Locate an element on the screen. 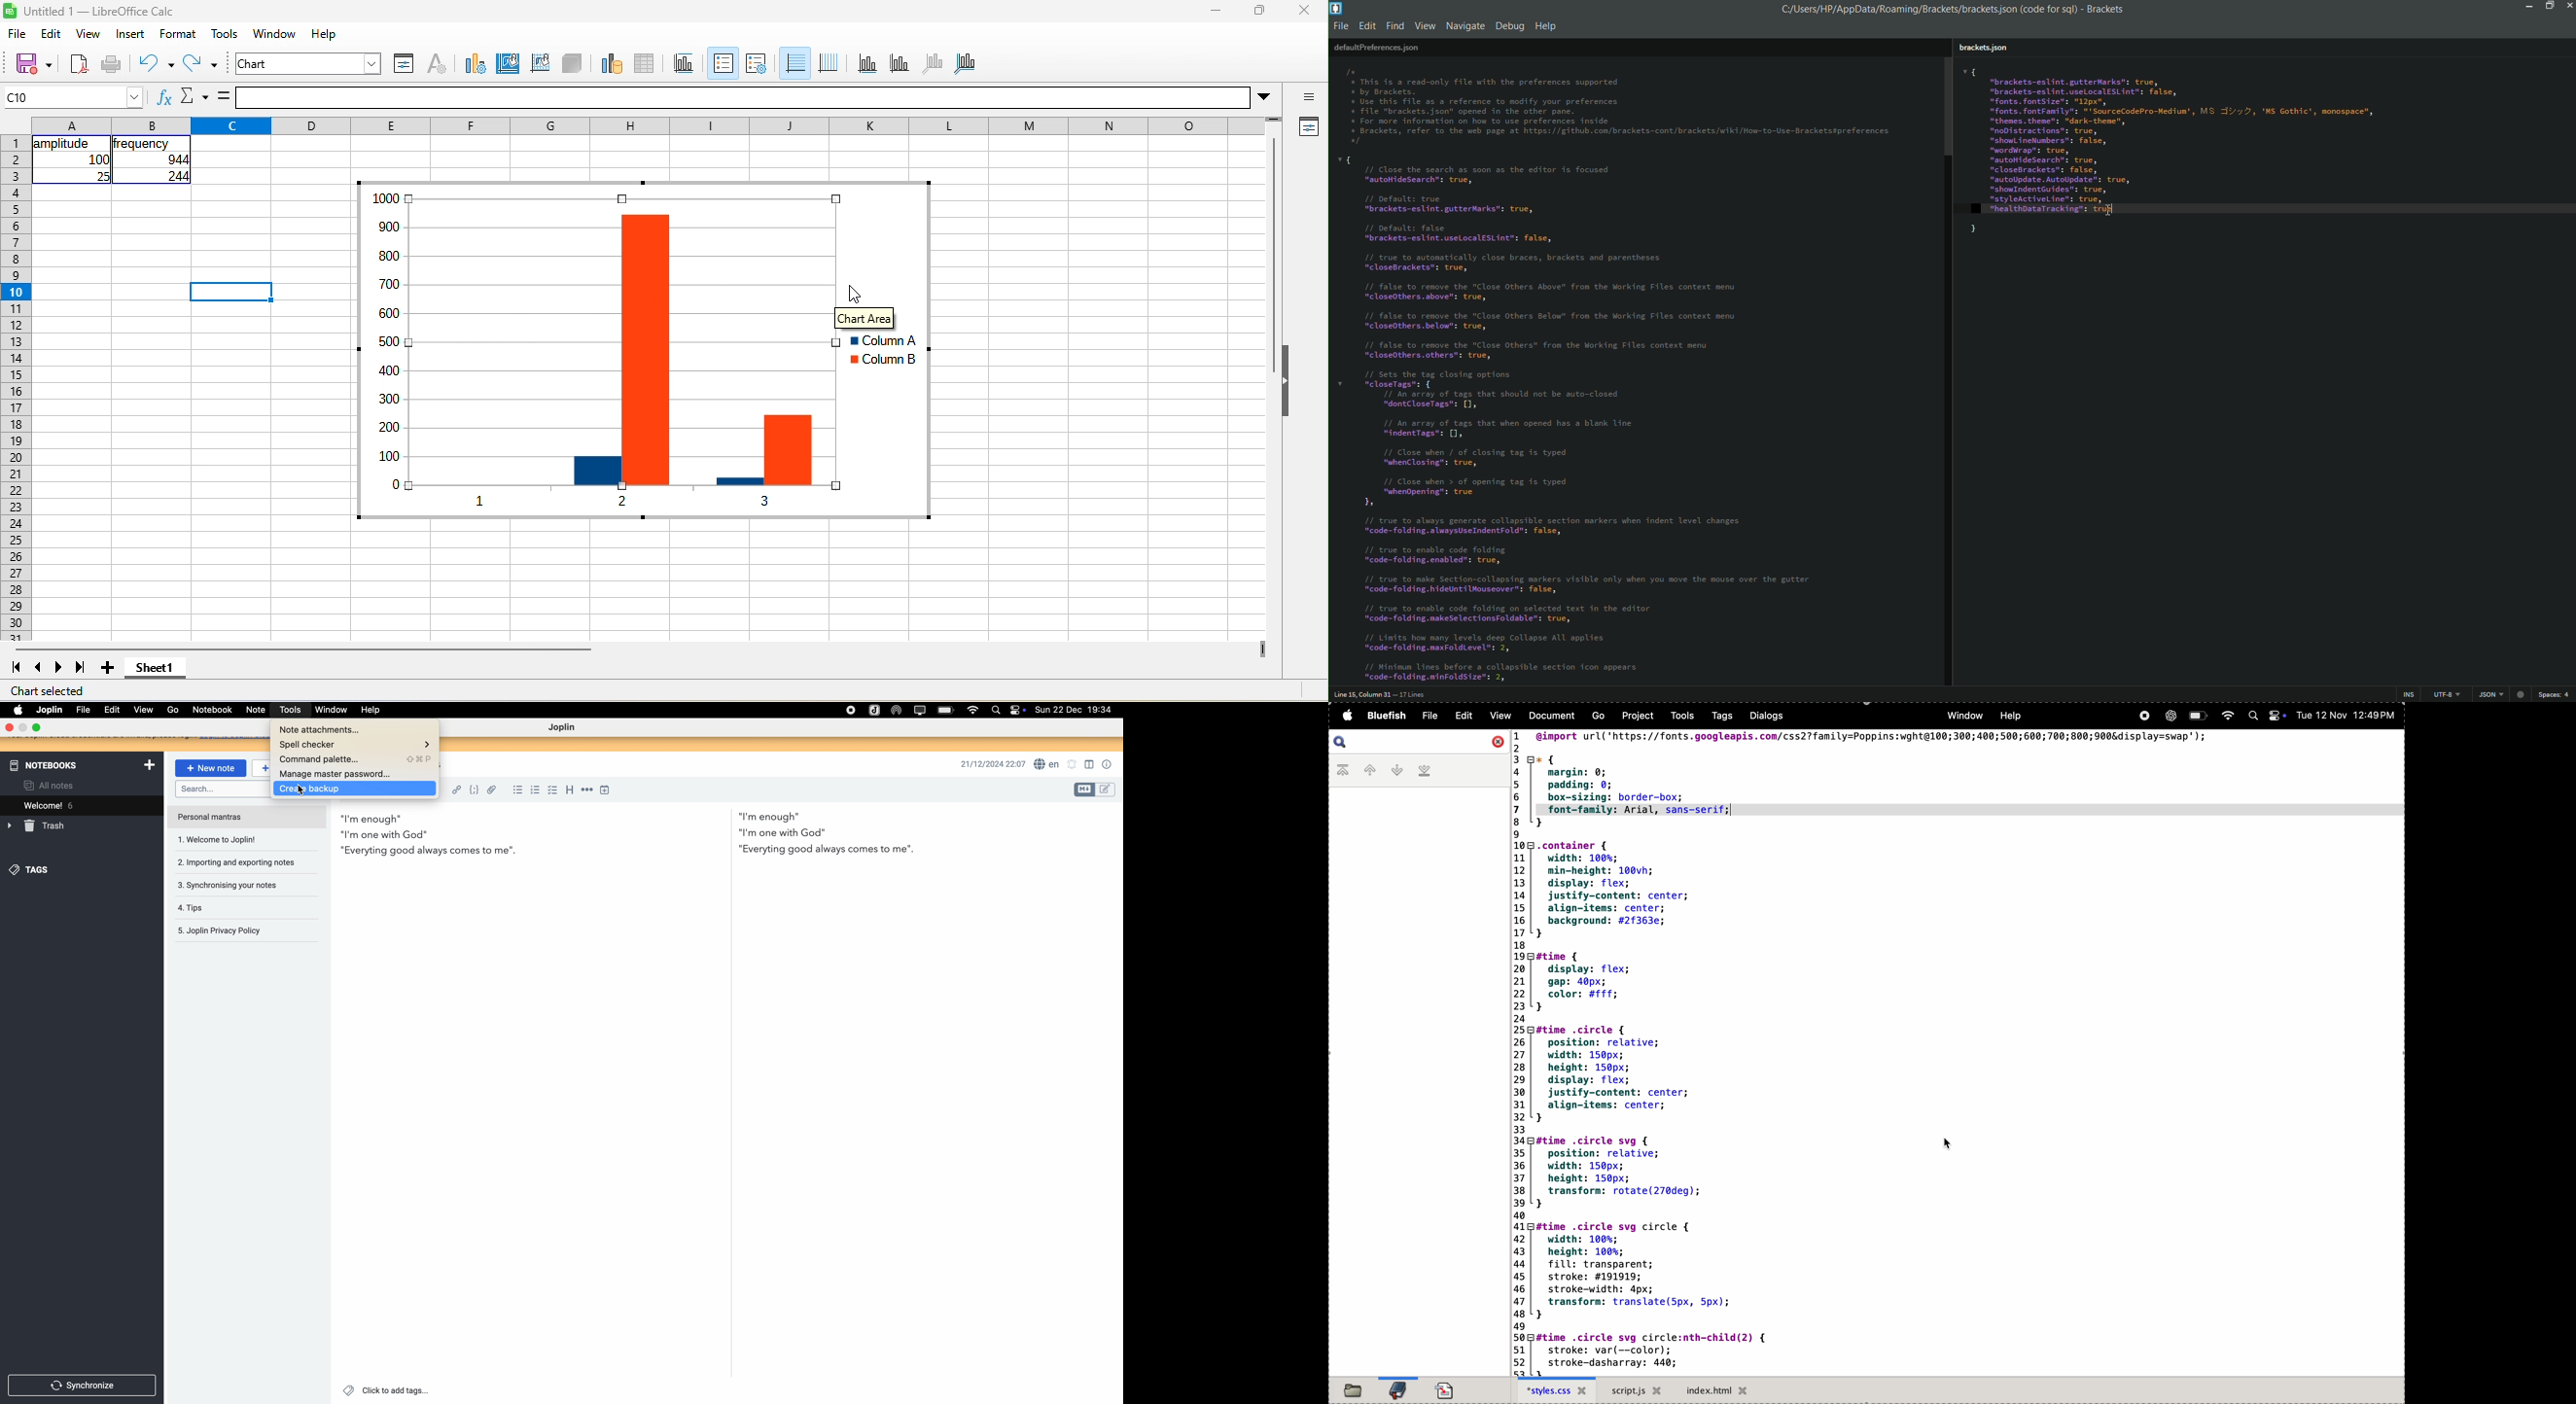 The image size is (2576, 1428). close program is located at coordinates (8, 727).